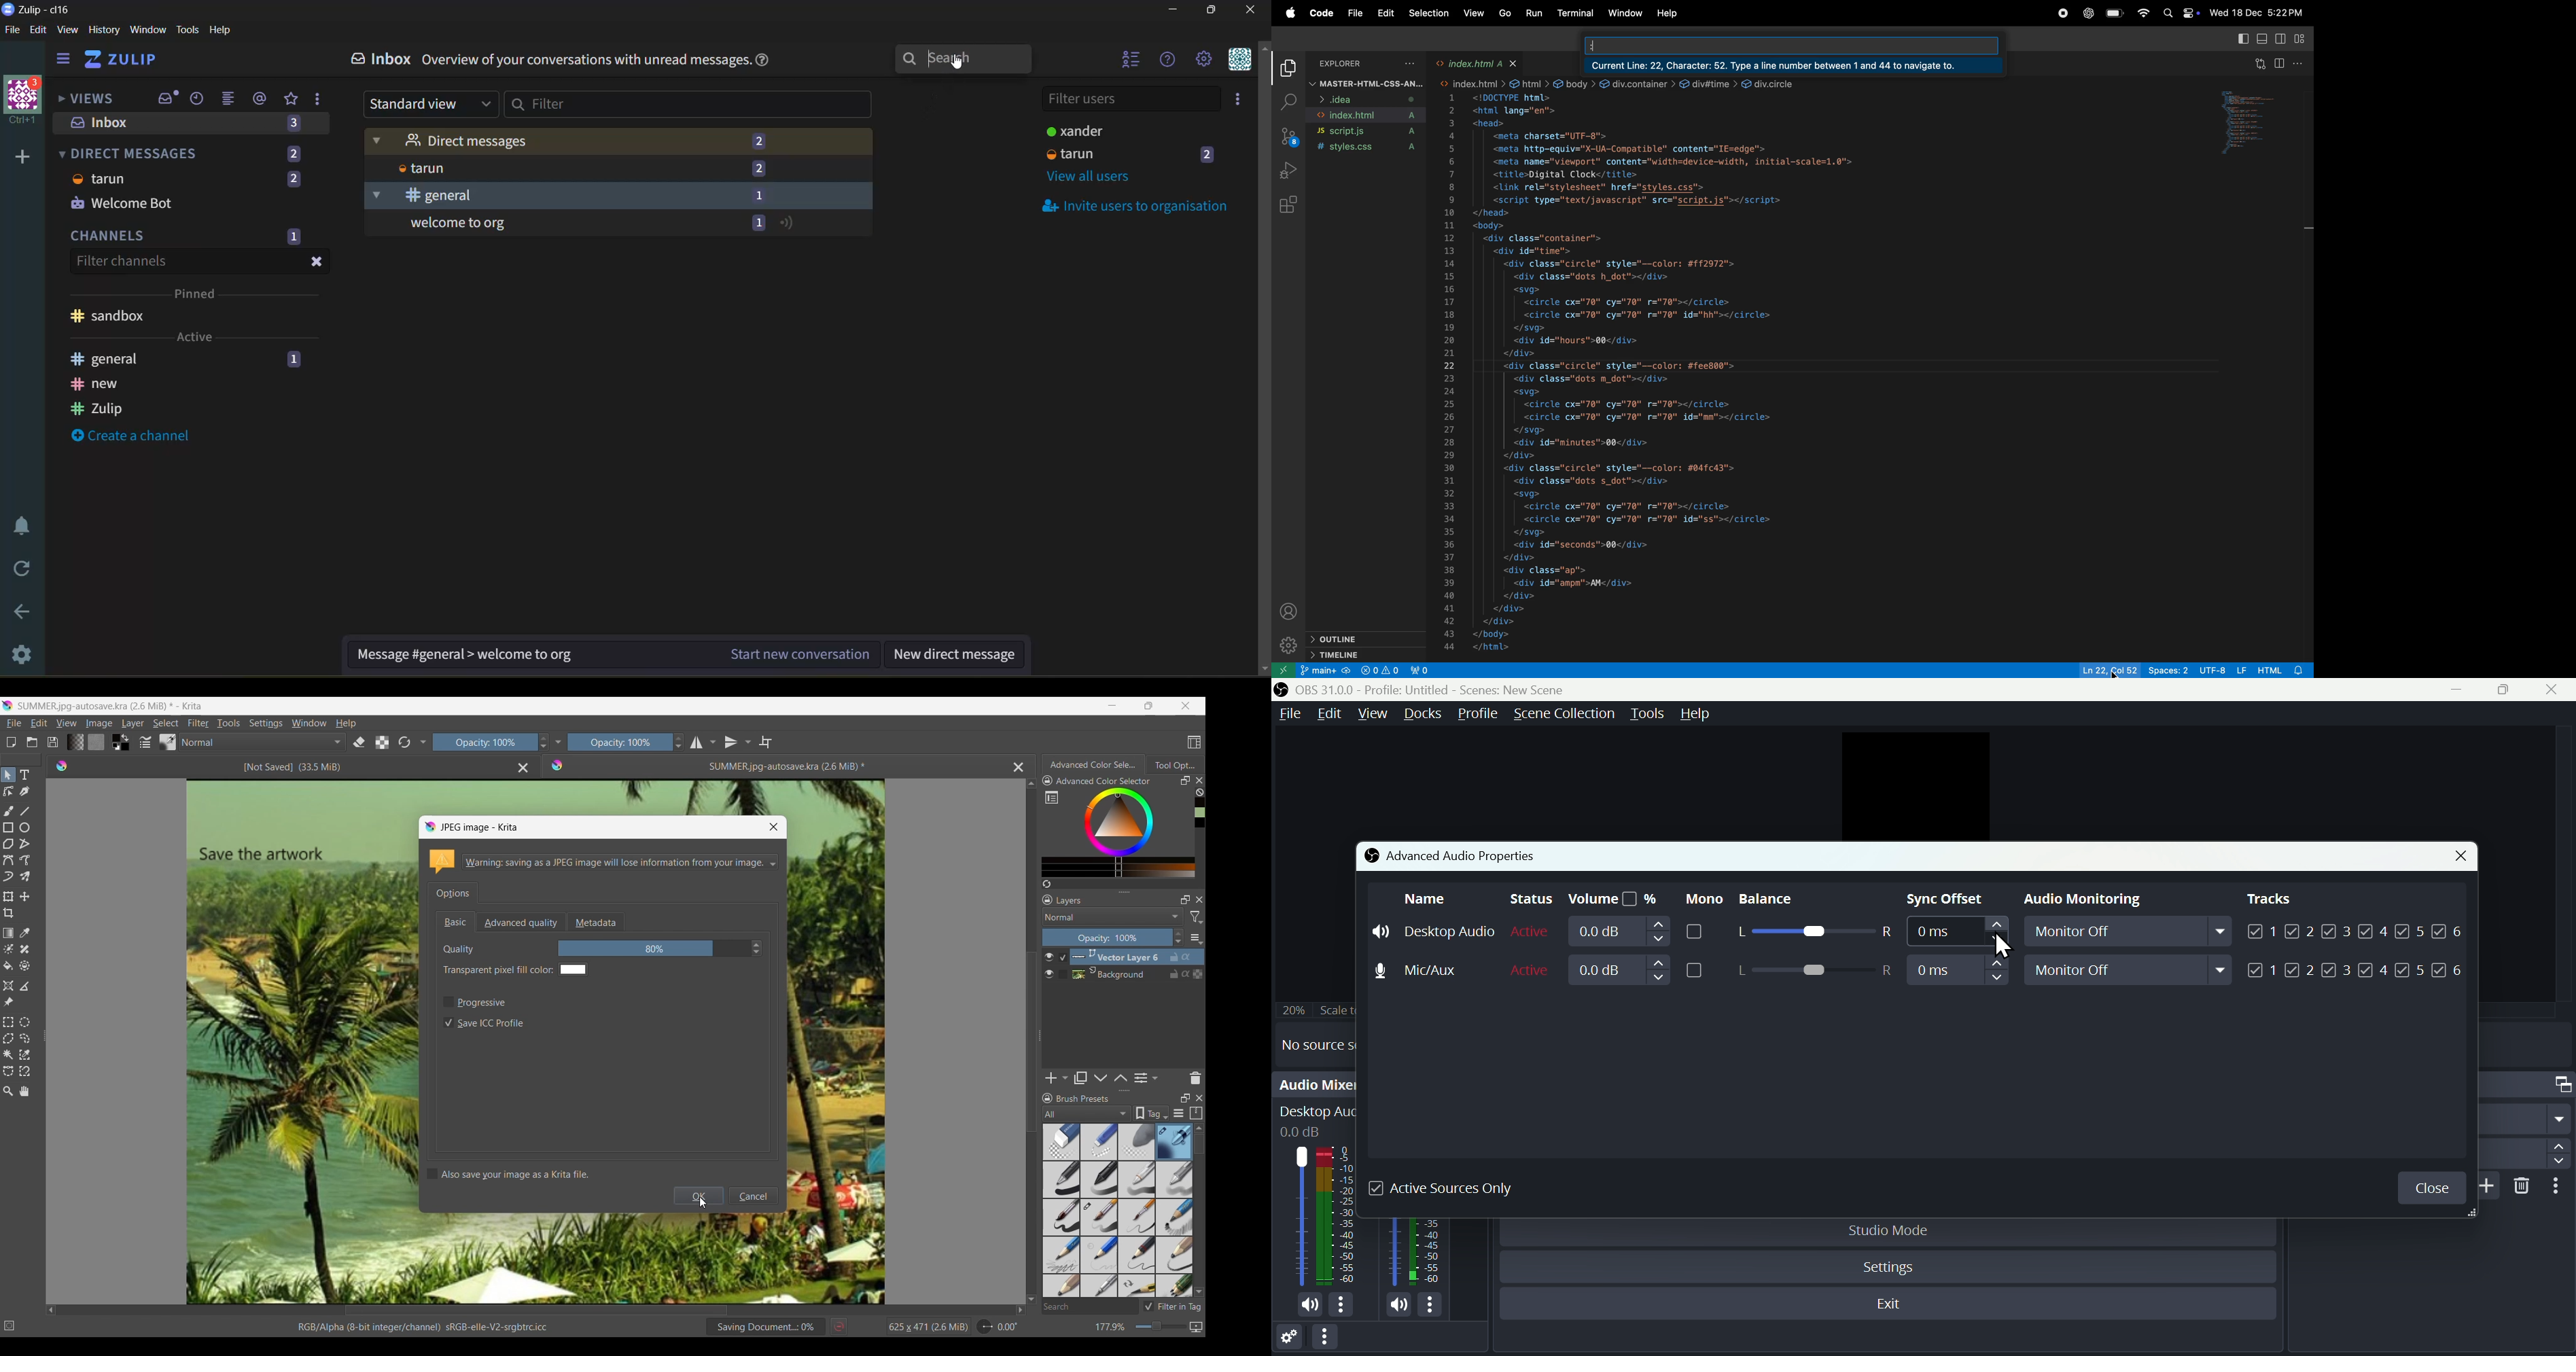 This screenshot has height=1372, width=2576. Describe the element at coordinates (1956, 933) in the screenshot. I see `Sync Offset` at that location.